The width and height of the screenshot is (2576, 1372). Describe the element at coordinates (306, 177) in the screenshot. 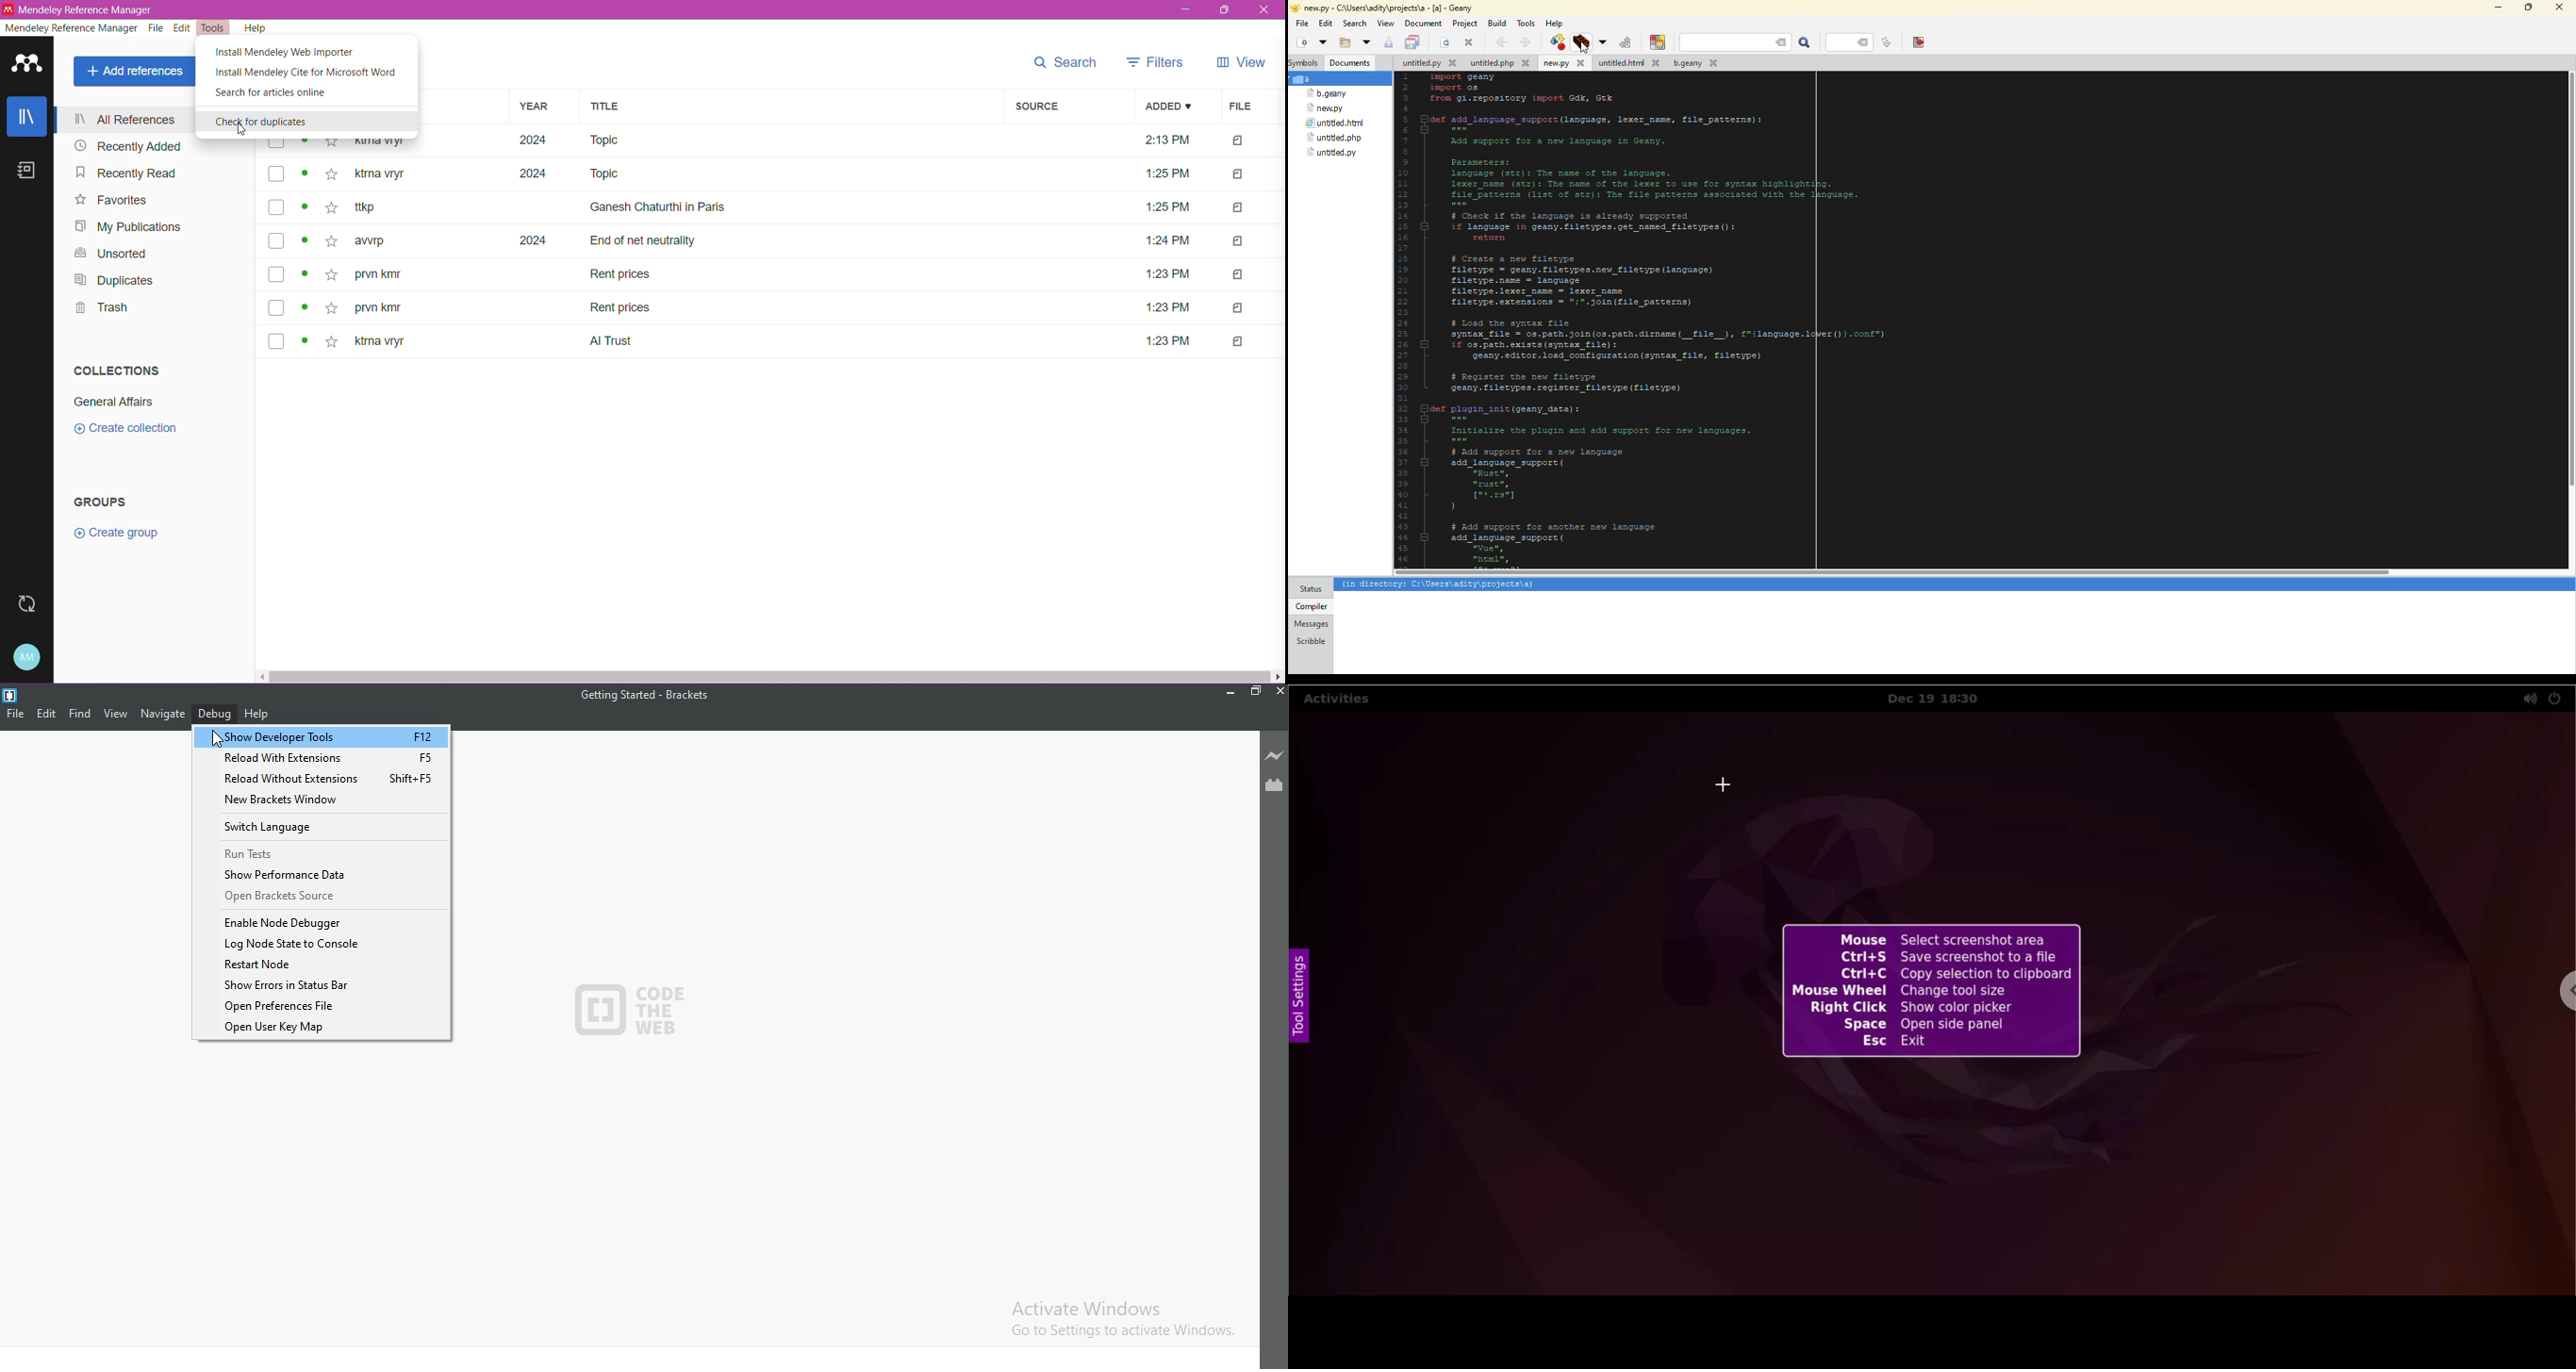

I see `read` at that location.